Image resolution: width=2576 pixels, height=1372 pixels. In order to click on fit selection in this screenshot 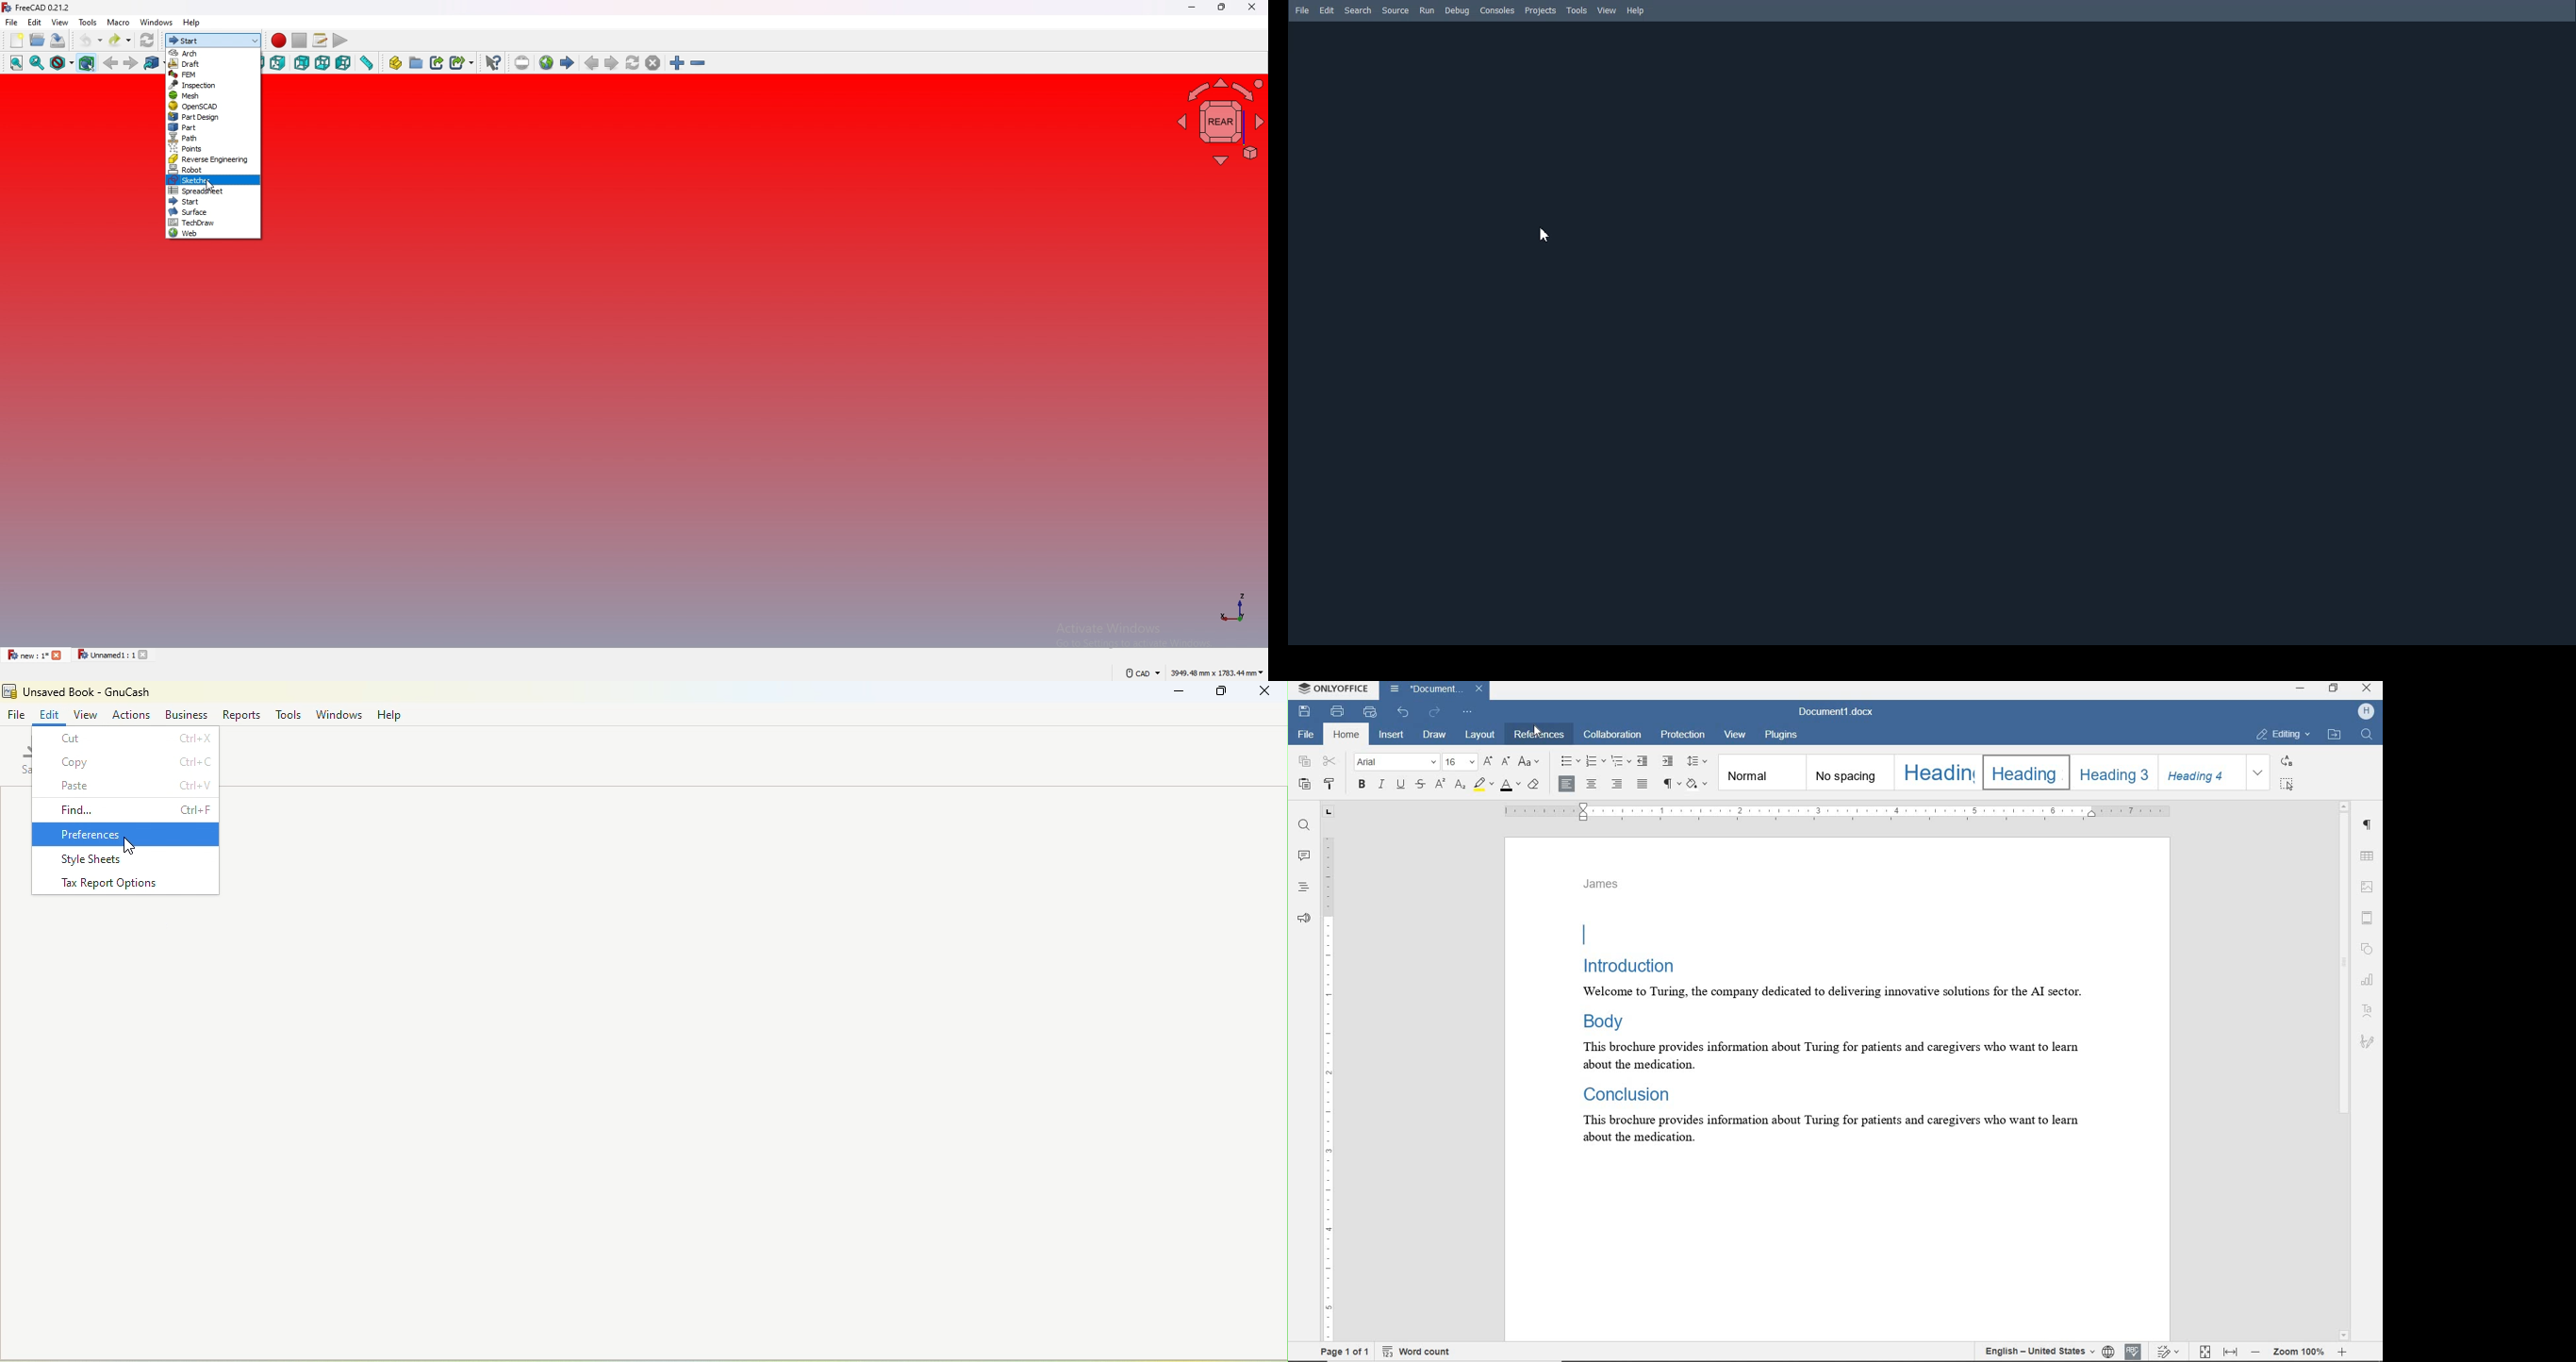, I will do `click(37, 62)`.